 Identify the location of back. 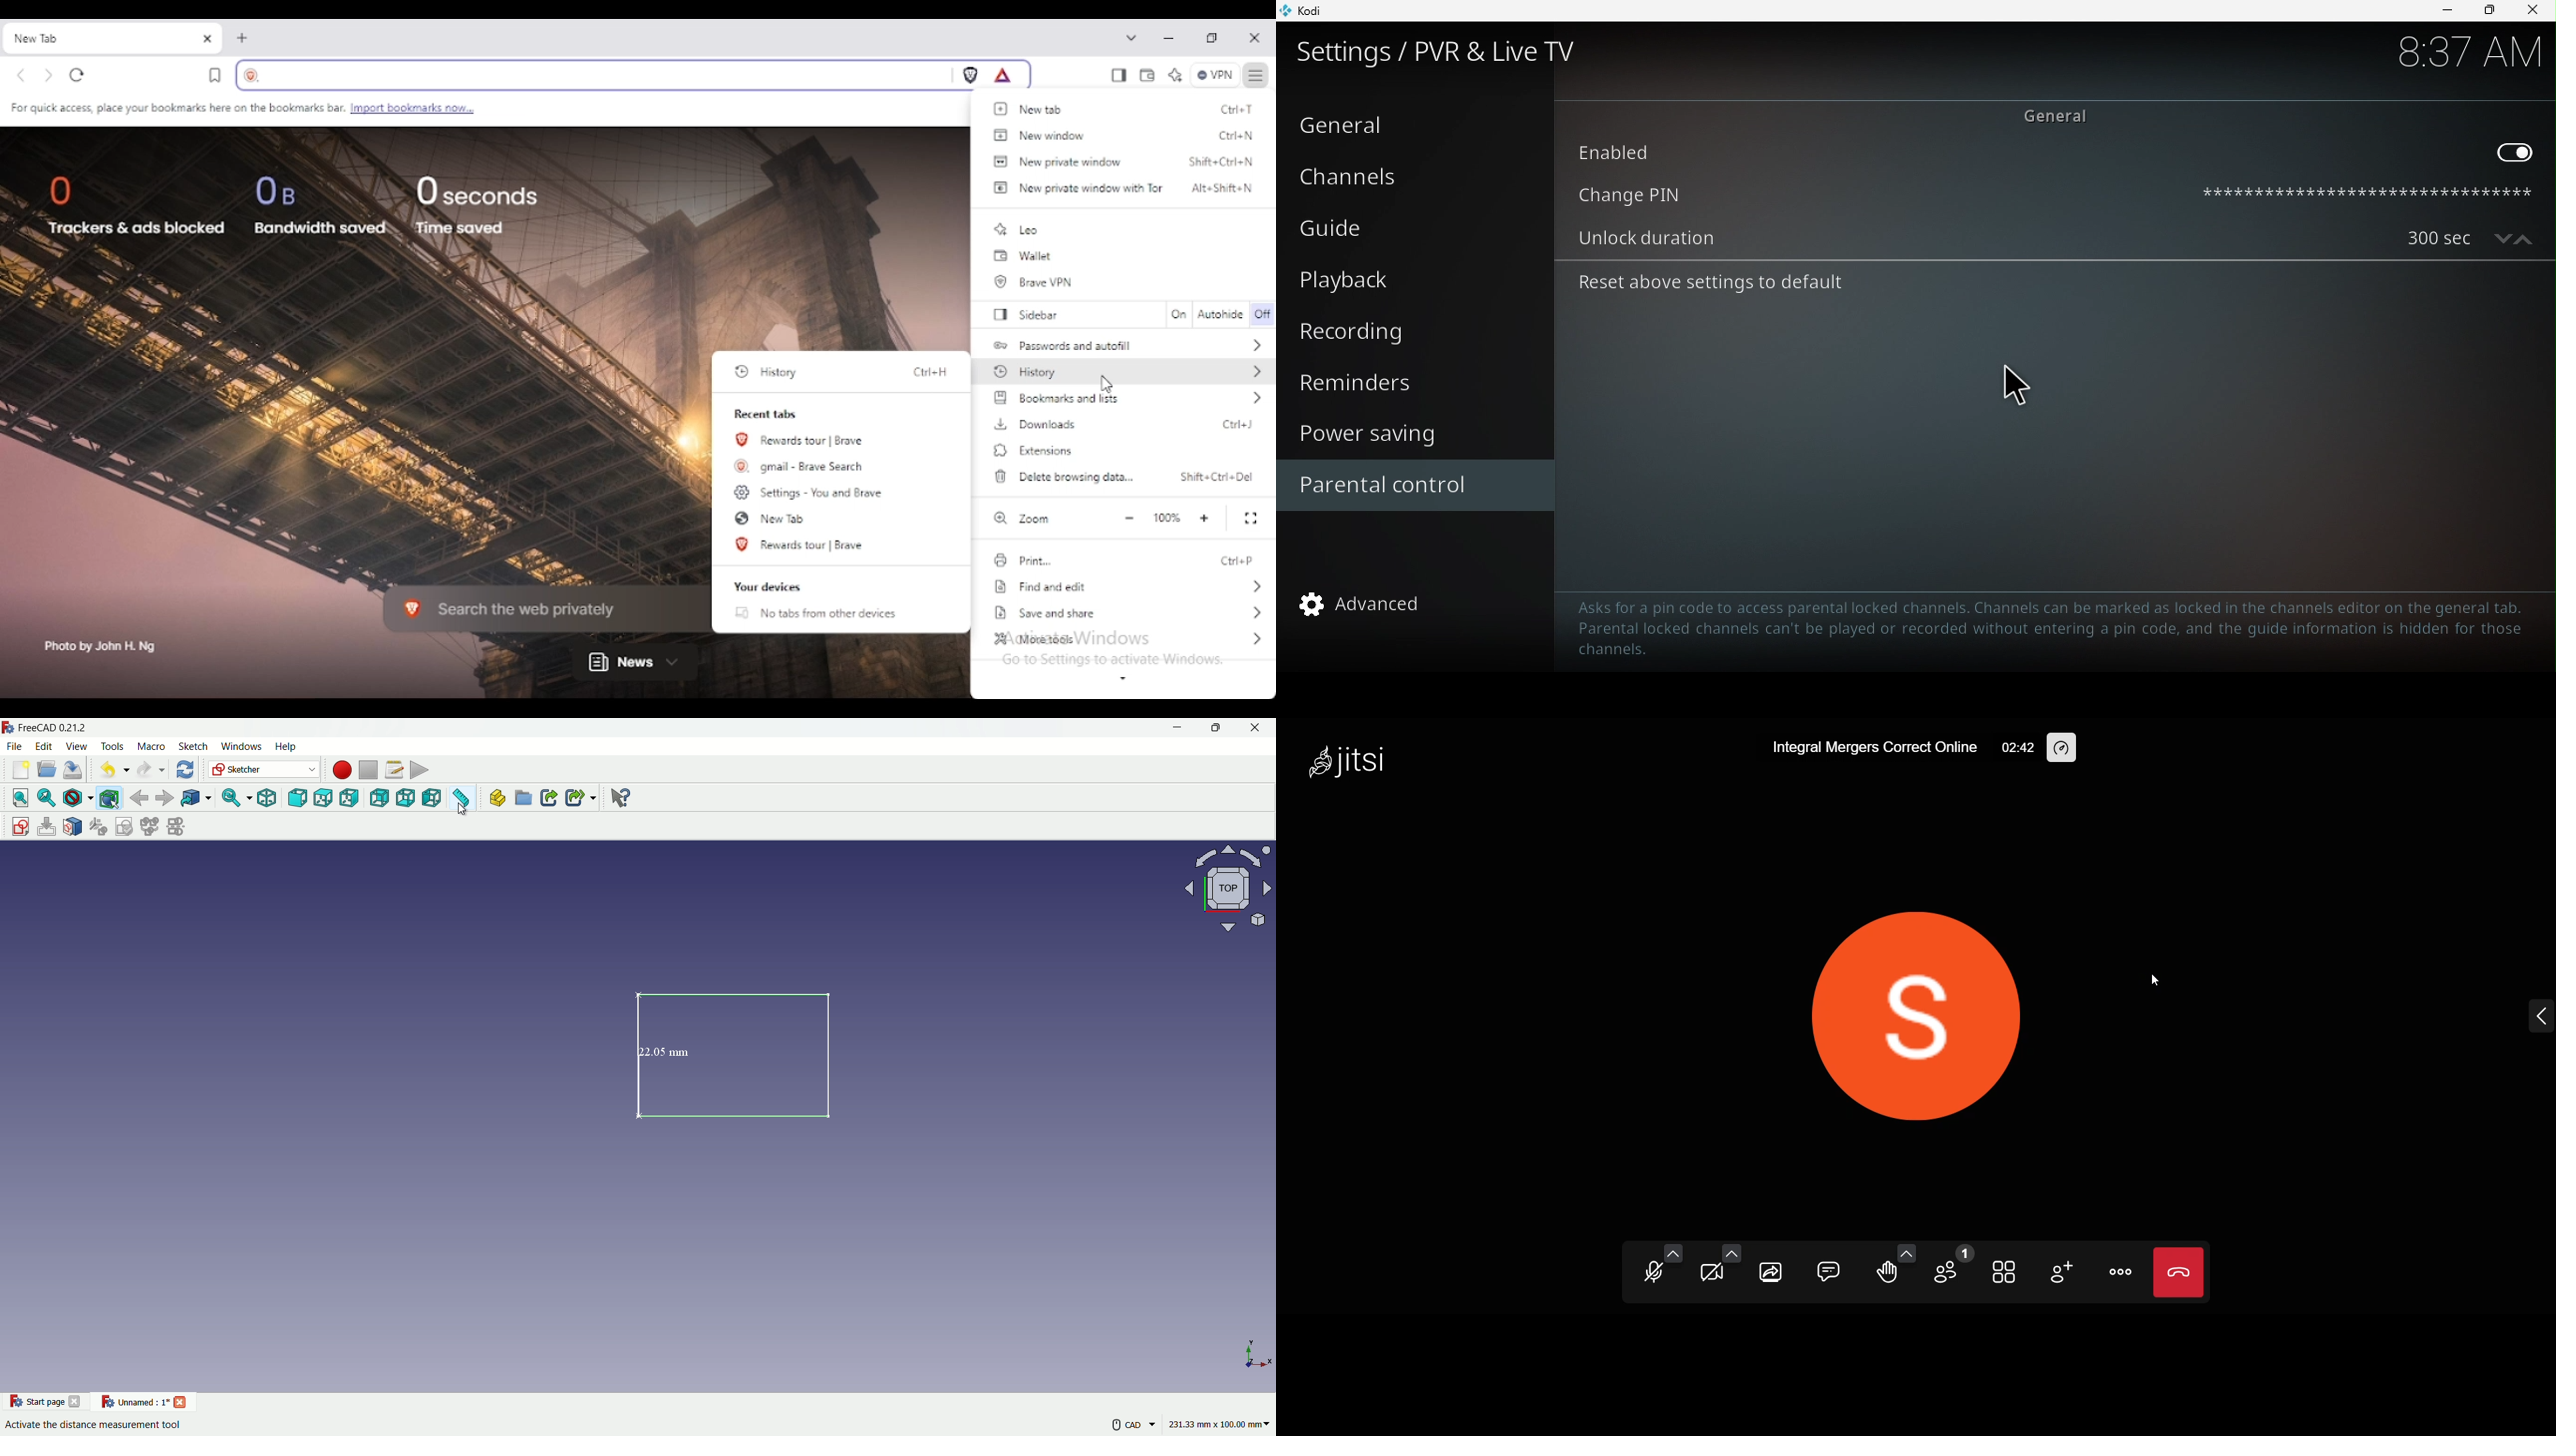
(139, 797).